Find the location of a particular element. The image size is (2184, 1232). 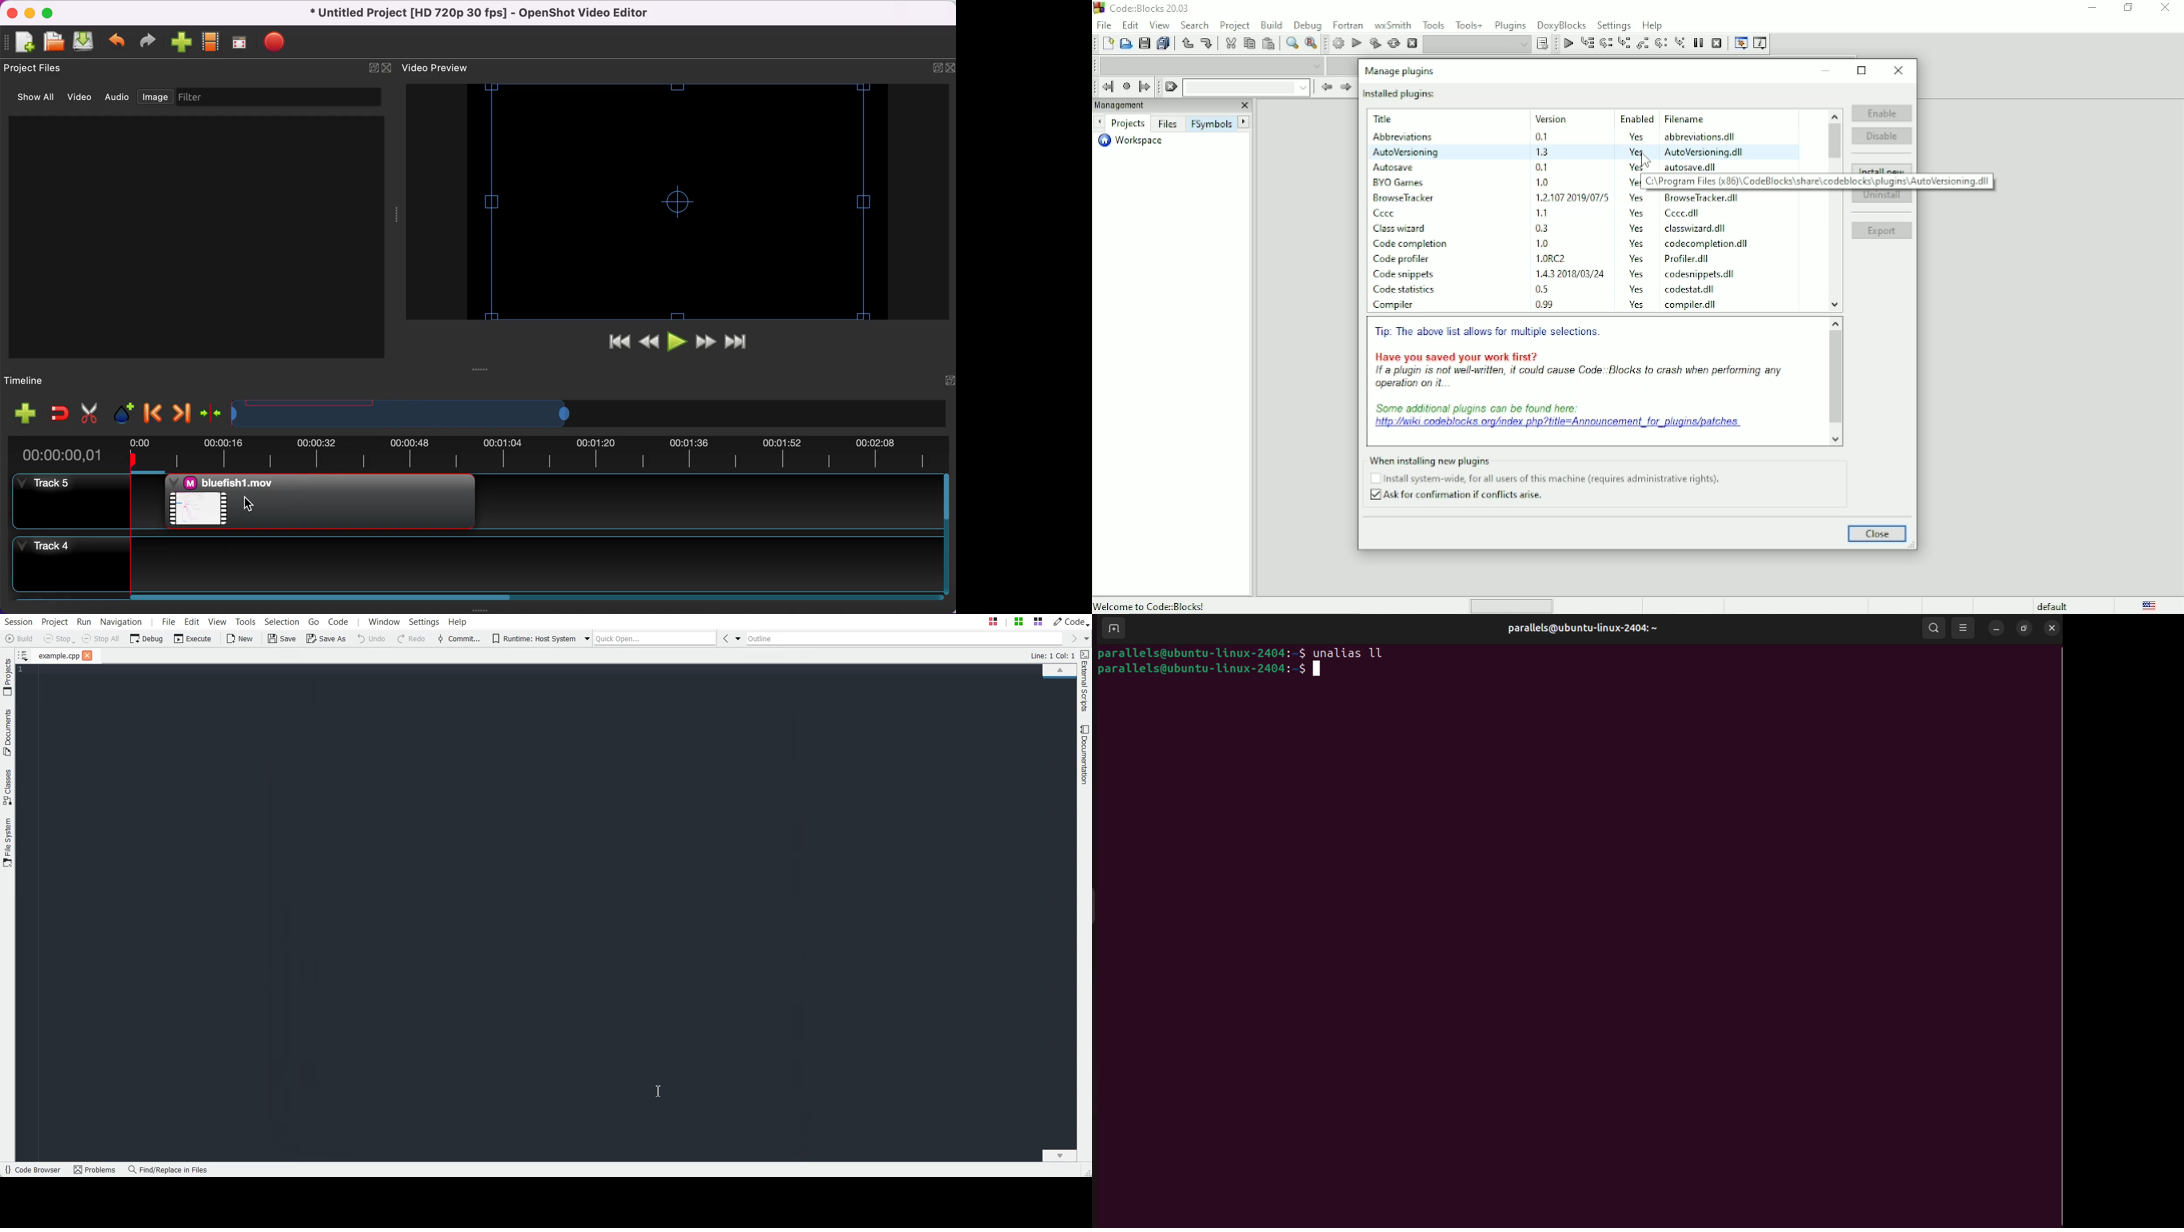

track 5 is located at coordinates (480, 503).